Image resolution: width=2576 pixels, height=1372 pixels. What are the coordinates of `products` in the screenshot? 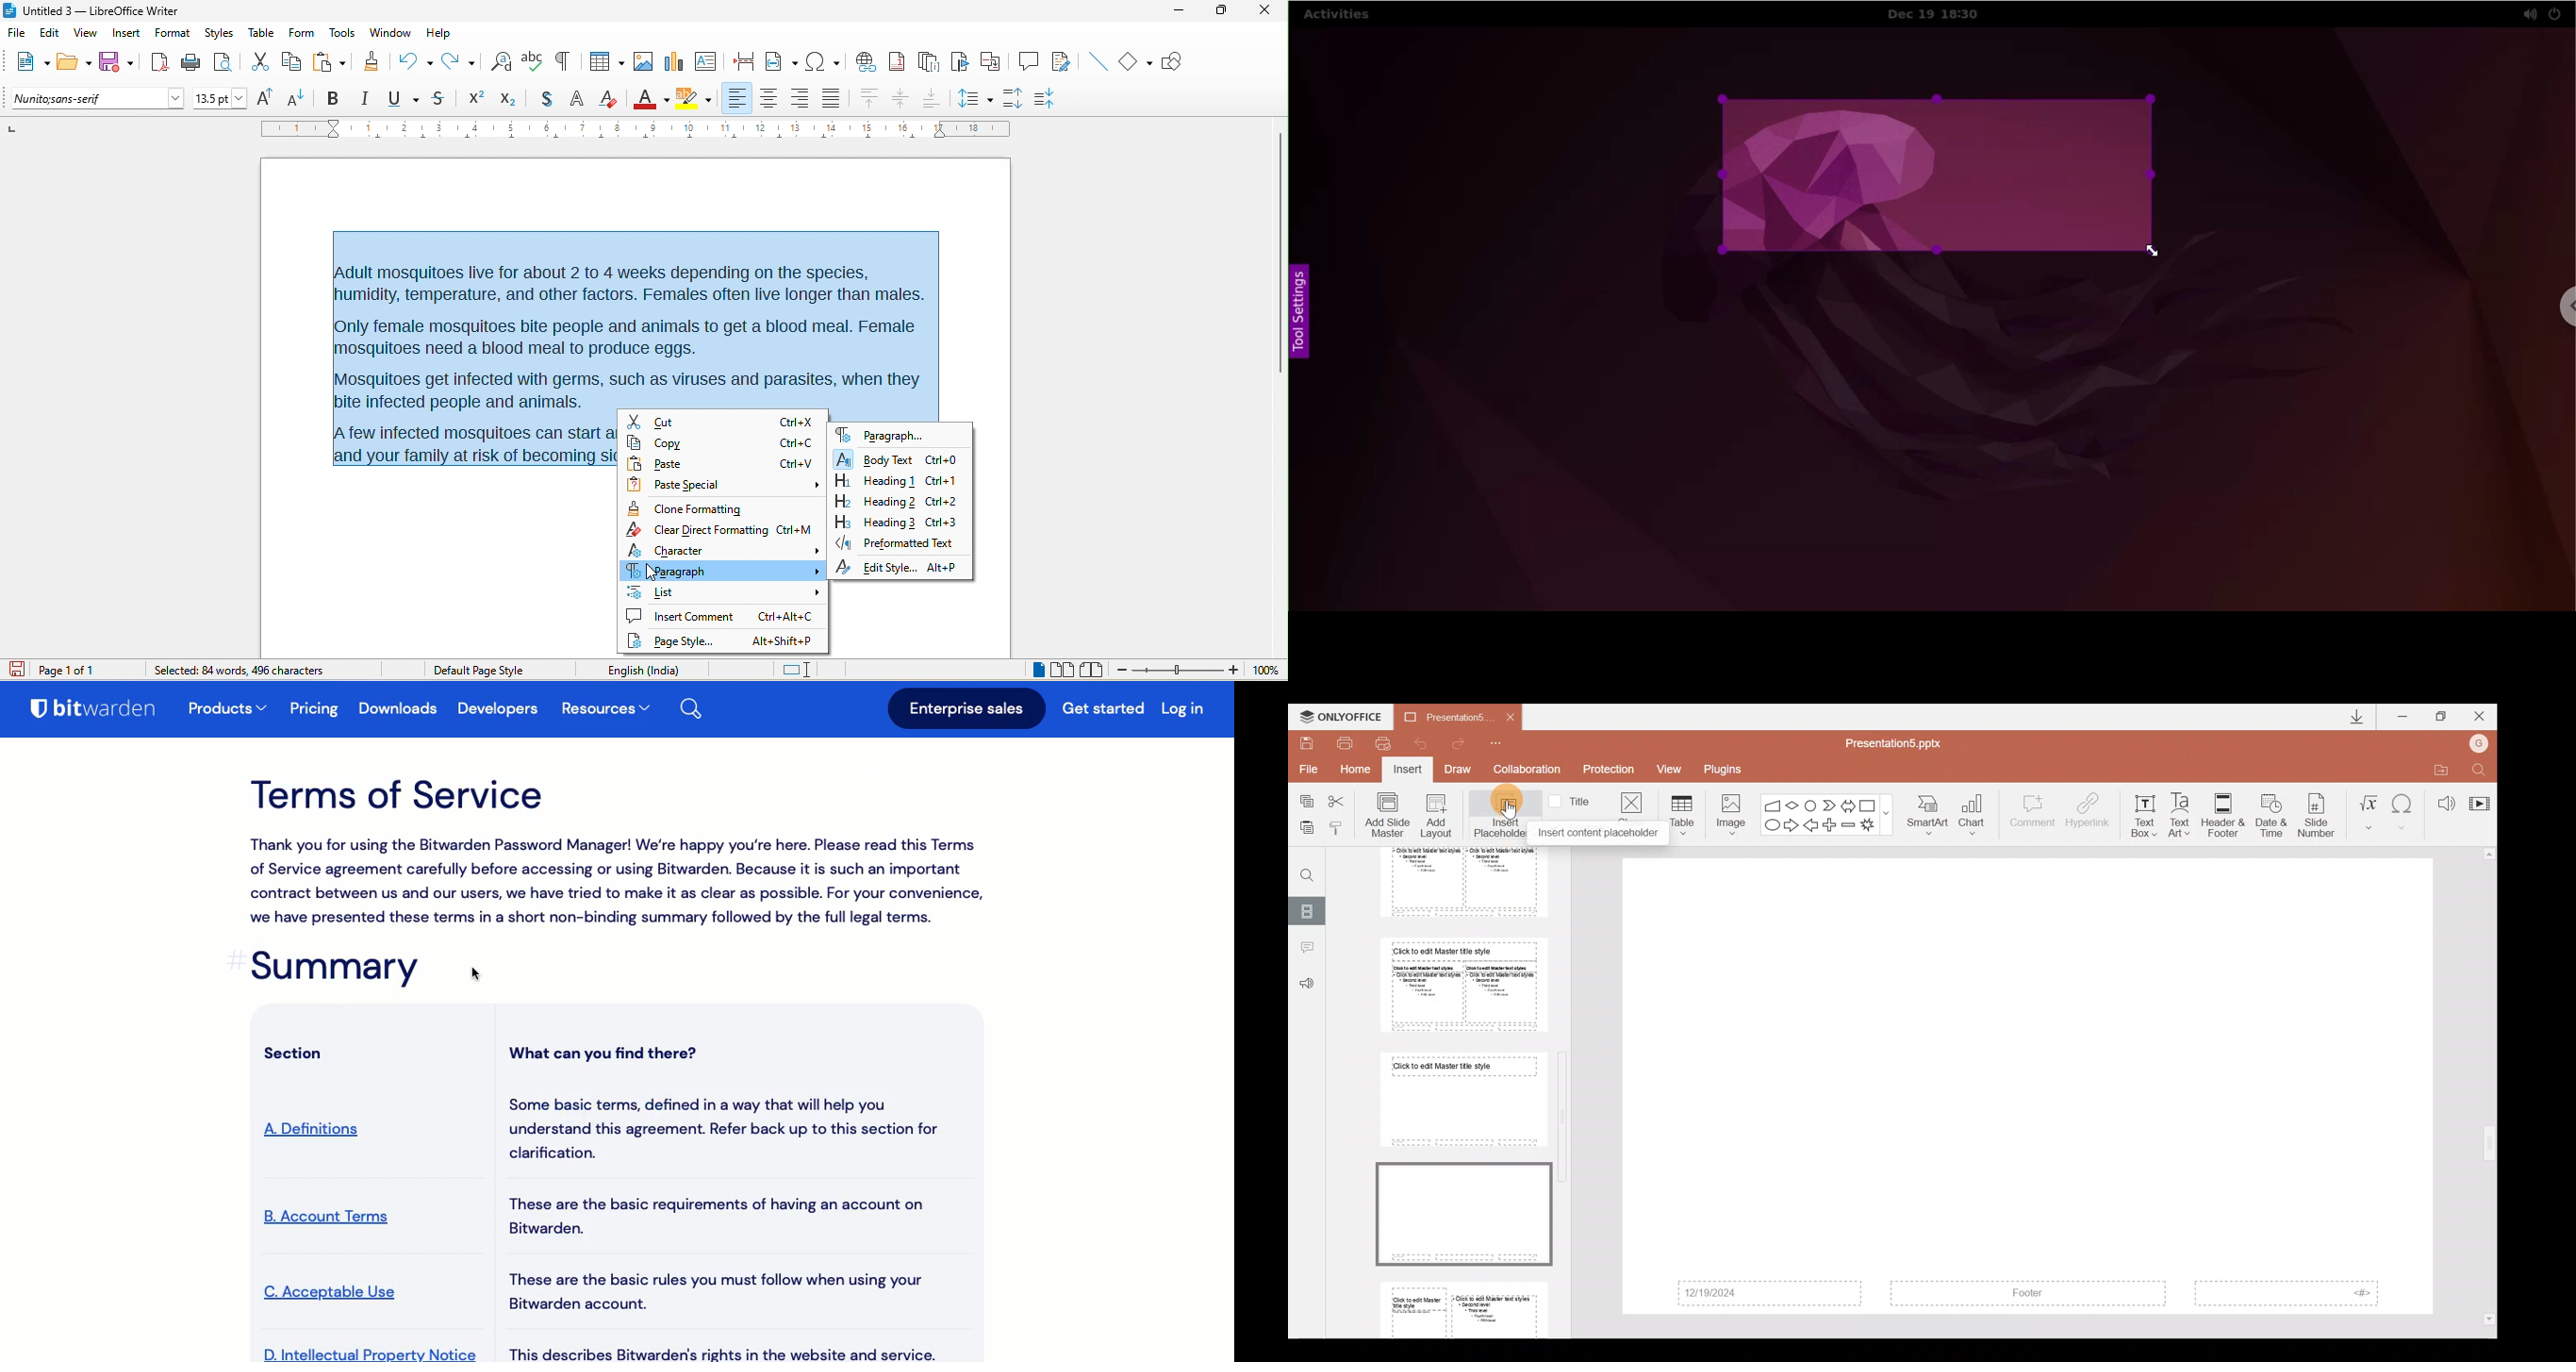 It's located at (228, 710).